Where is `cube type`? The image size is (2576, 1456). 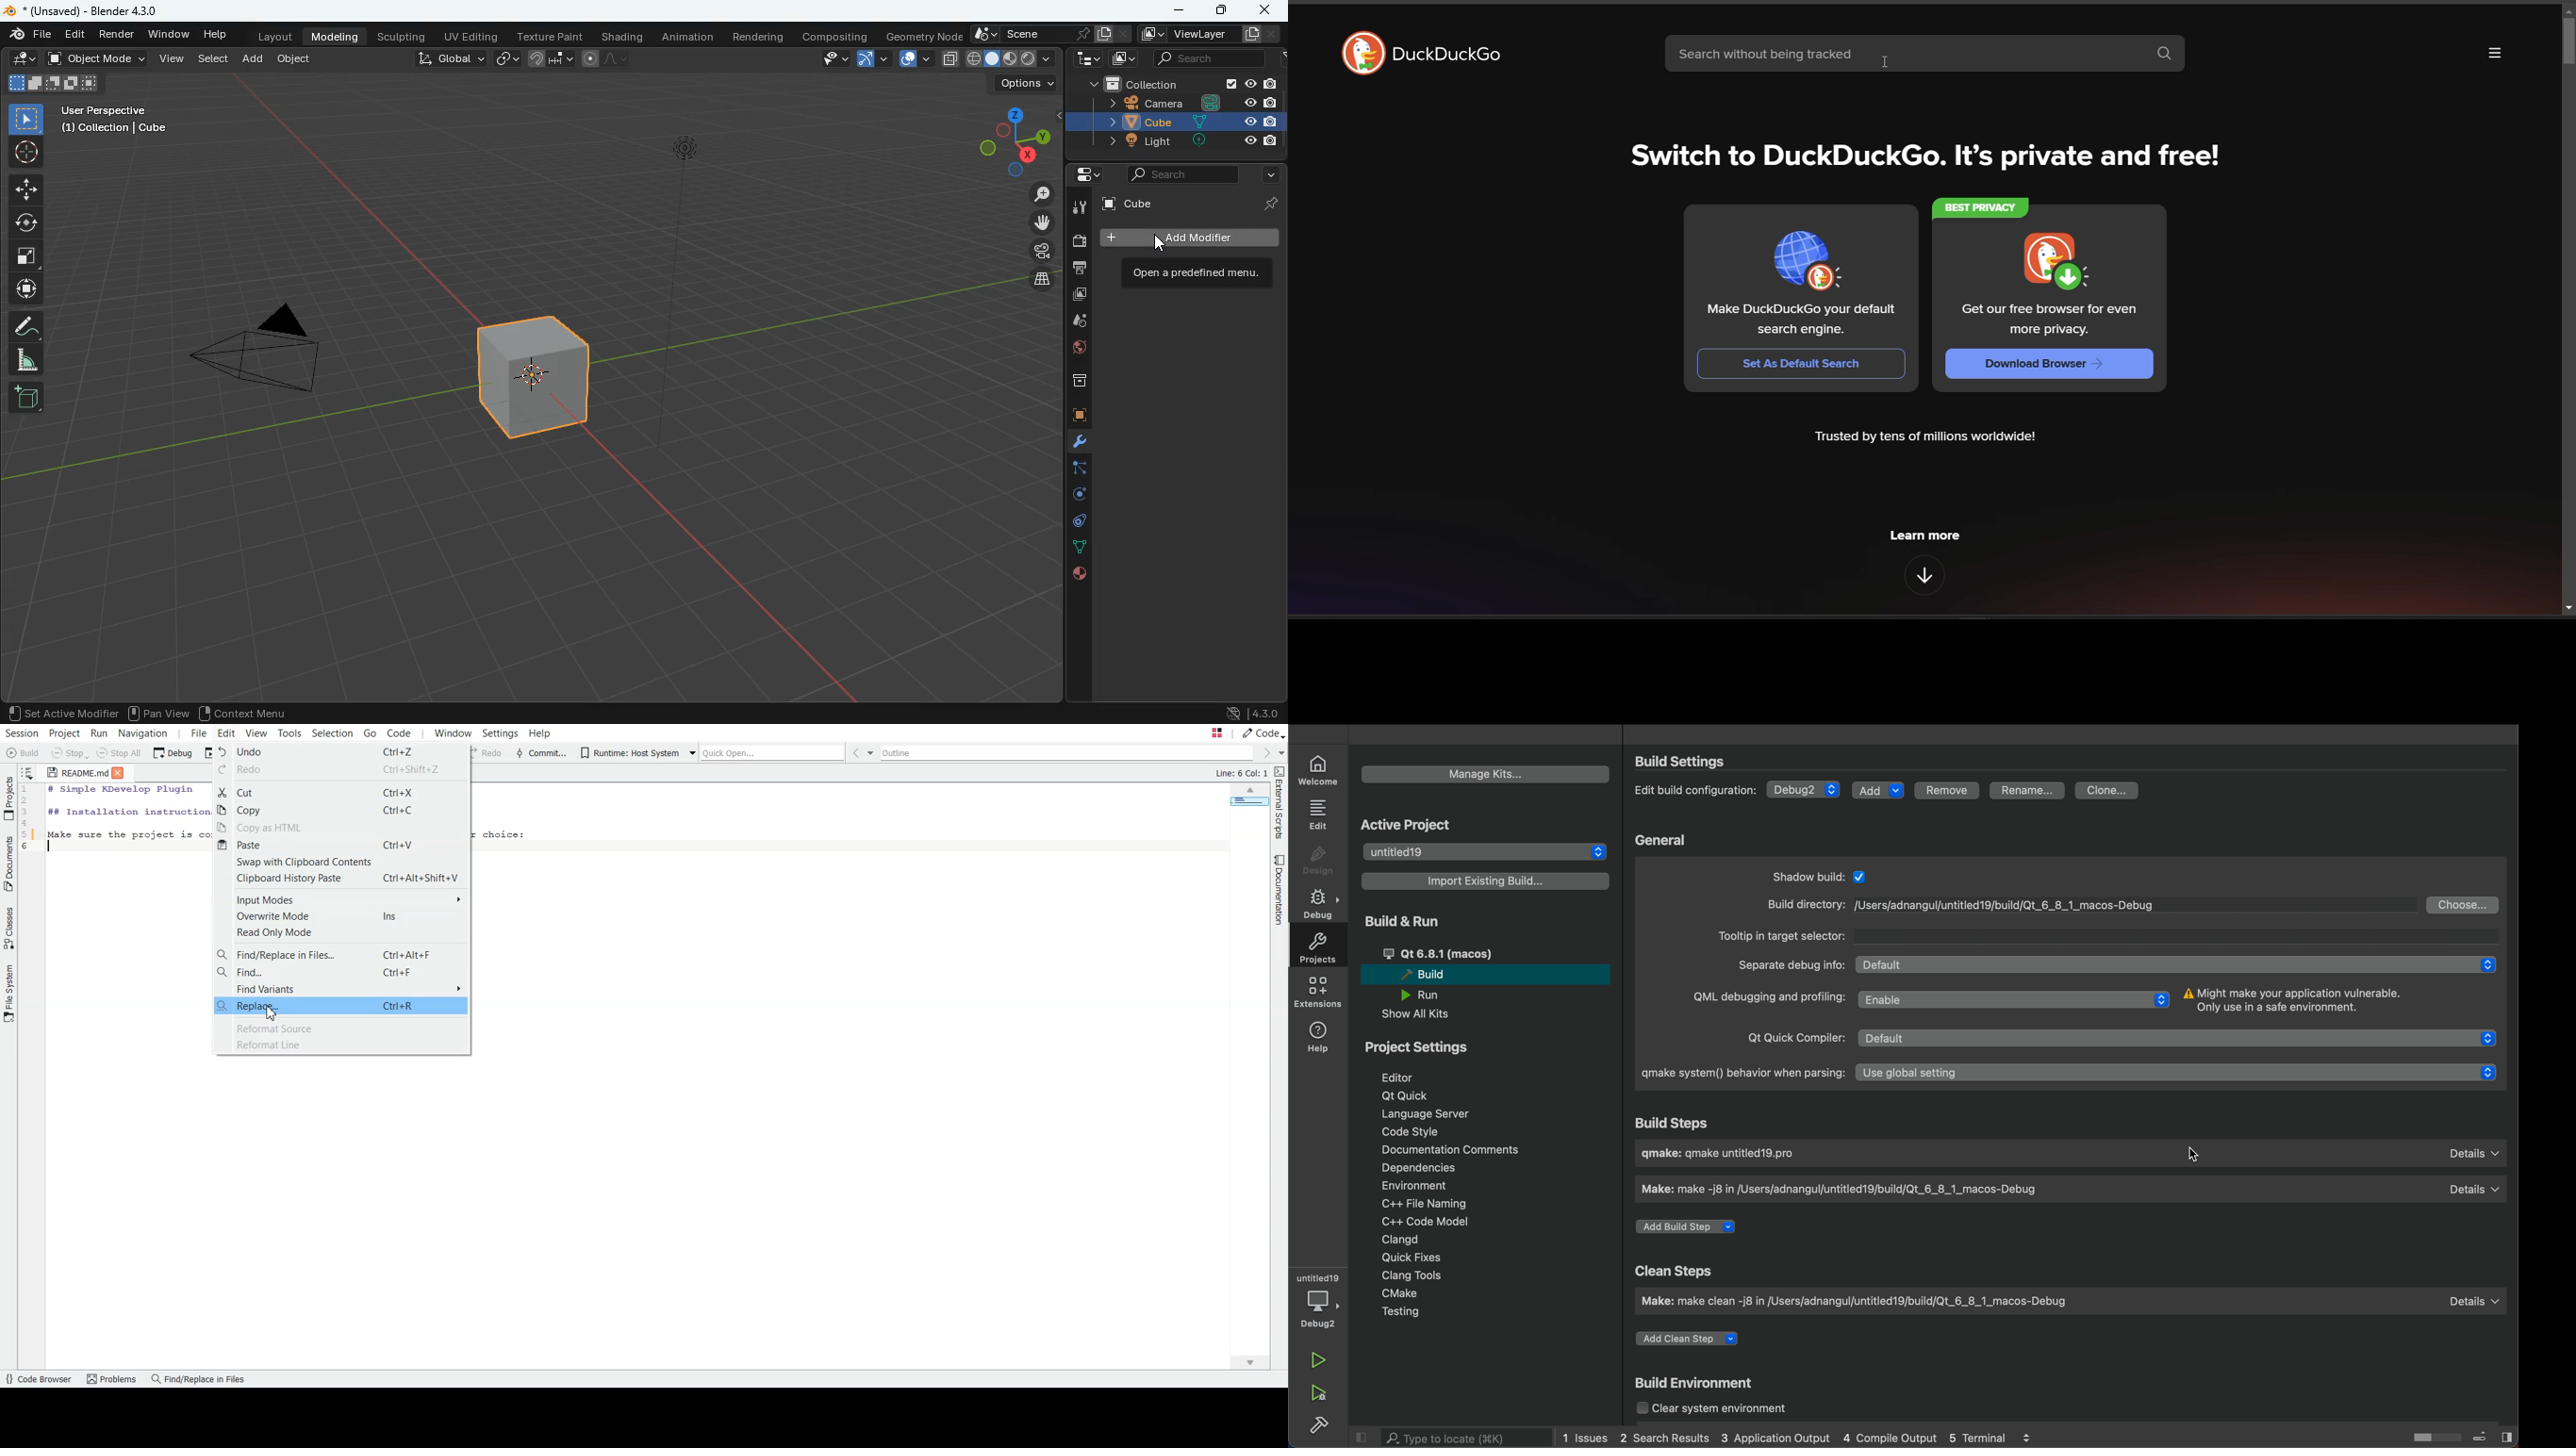
cube type is located at coordinates (1012, 59).